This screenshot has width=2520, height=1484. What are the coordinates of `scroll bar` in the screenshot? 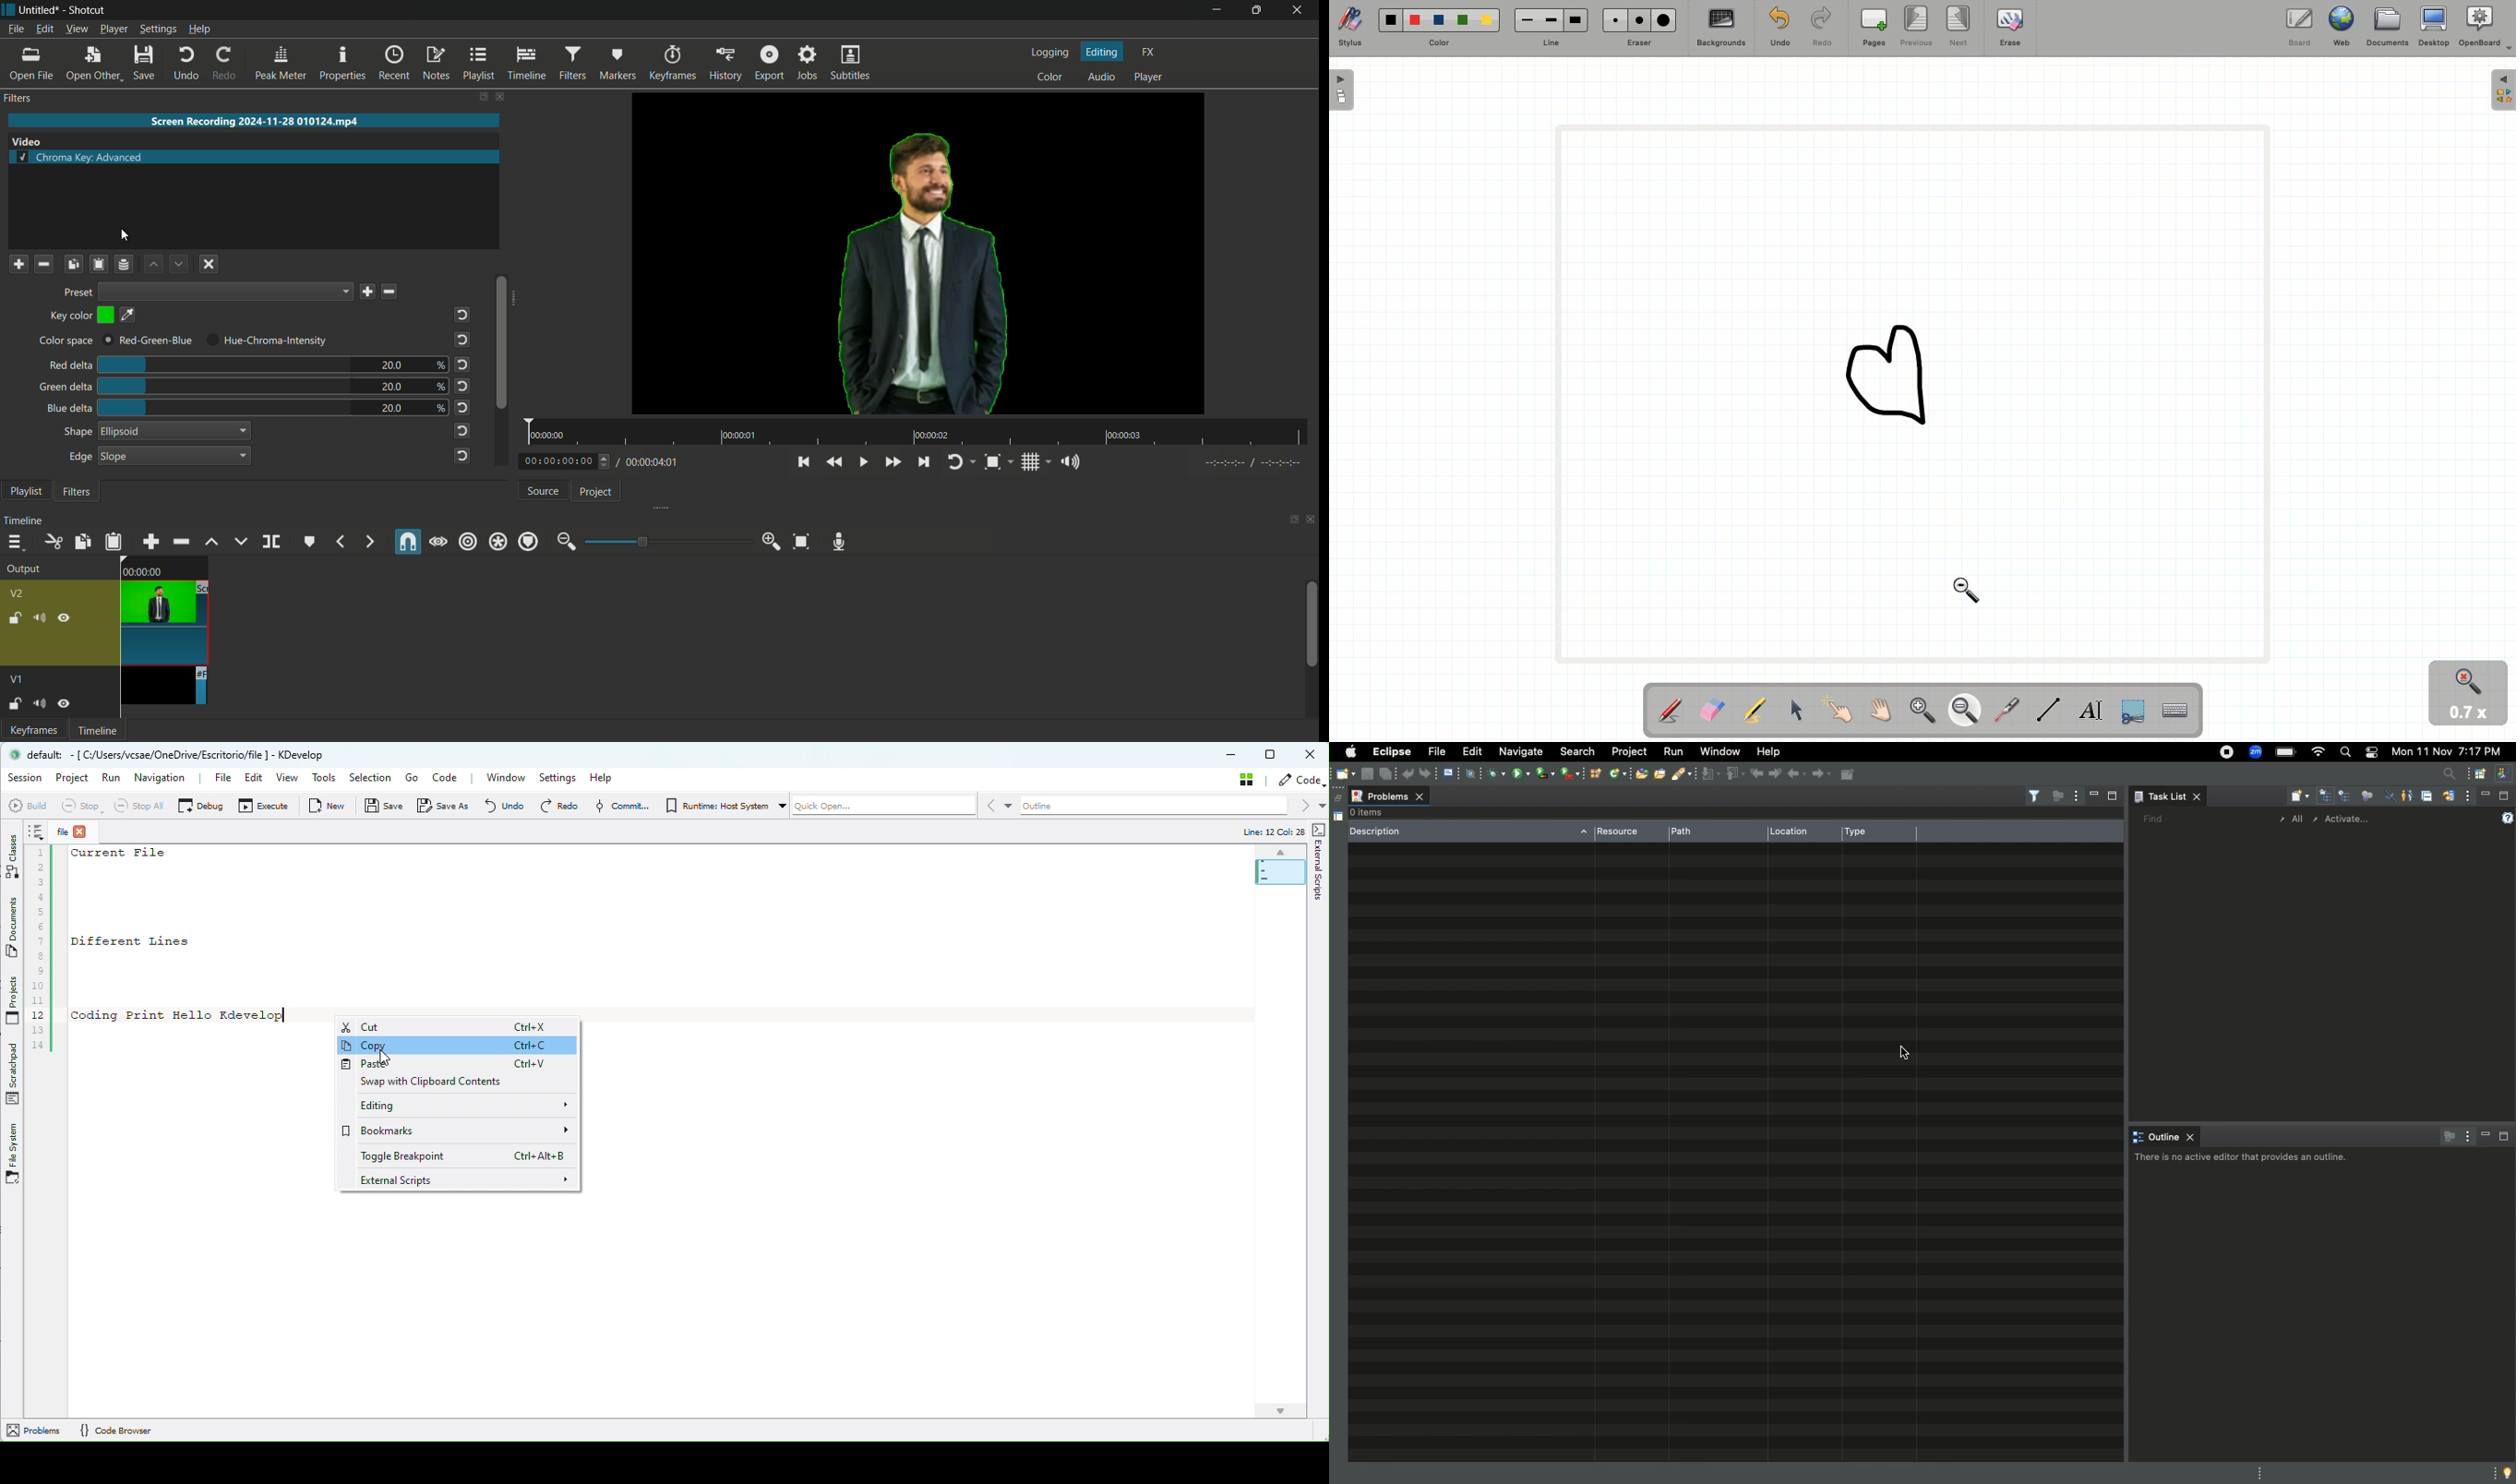 It's located at (494, 278).